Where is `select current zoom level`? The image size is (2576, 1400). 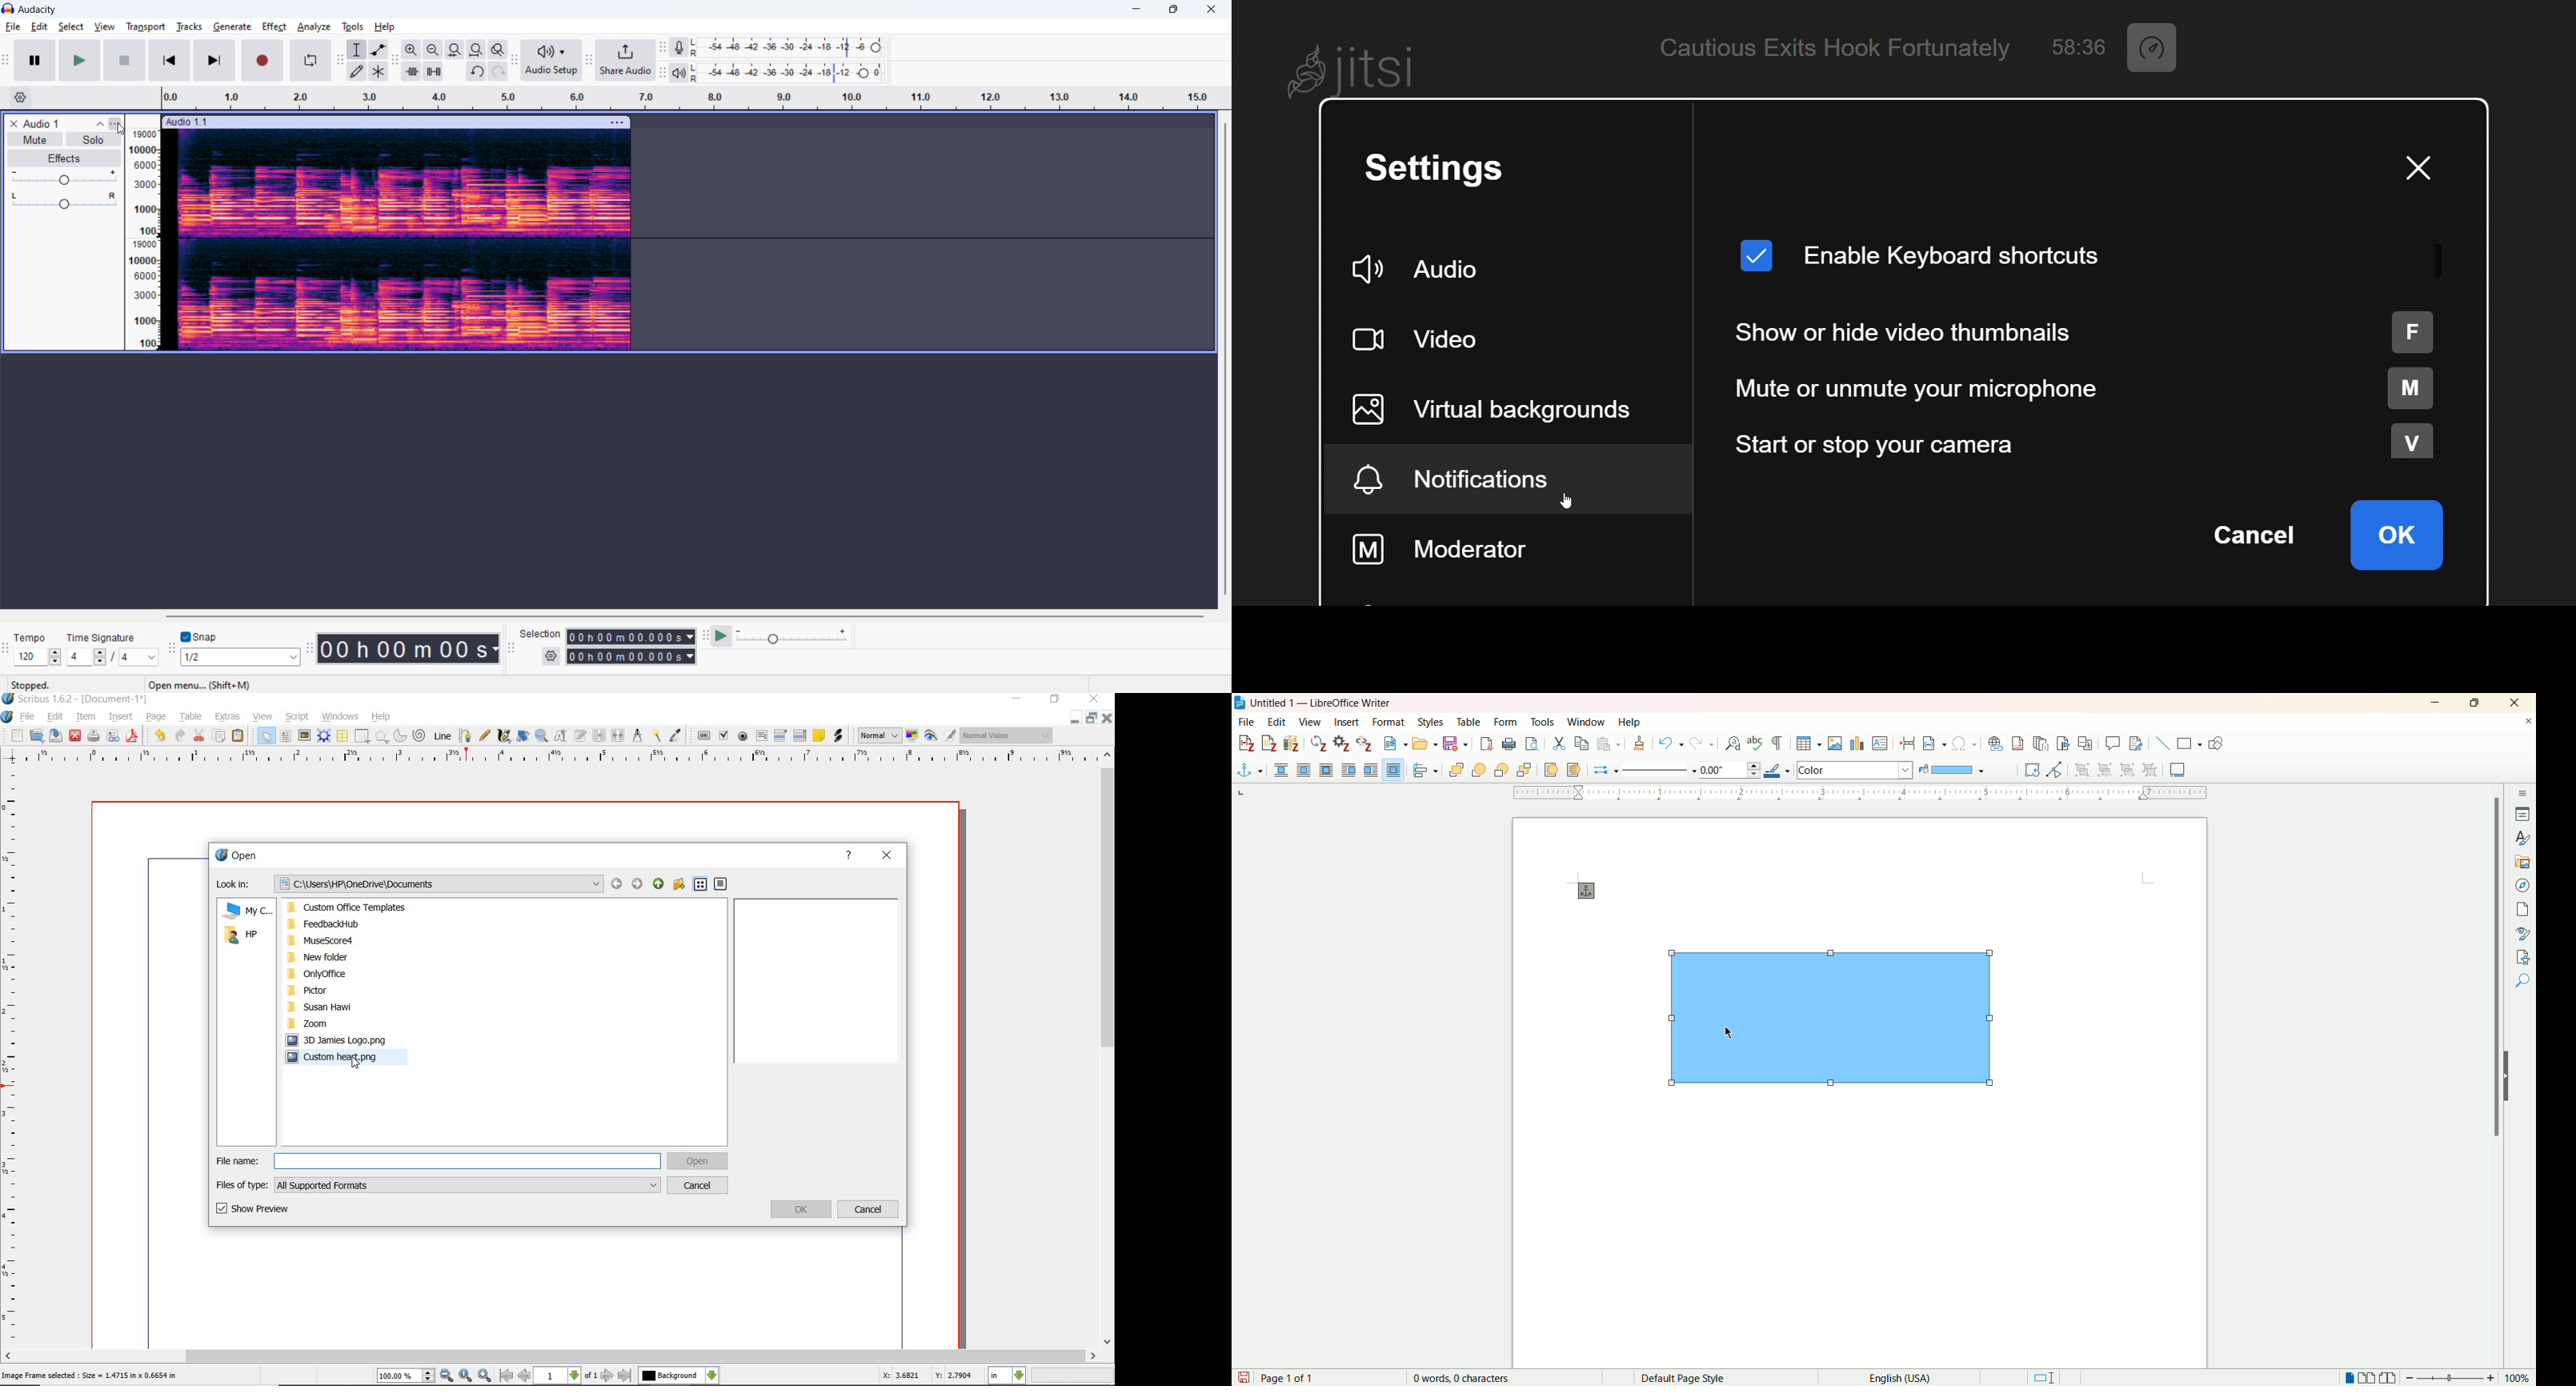
select current zoom level is located at coordinates (406, 1377).